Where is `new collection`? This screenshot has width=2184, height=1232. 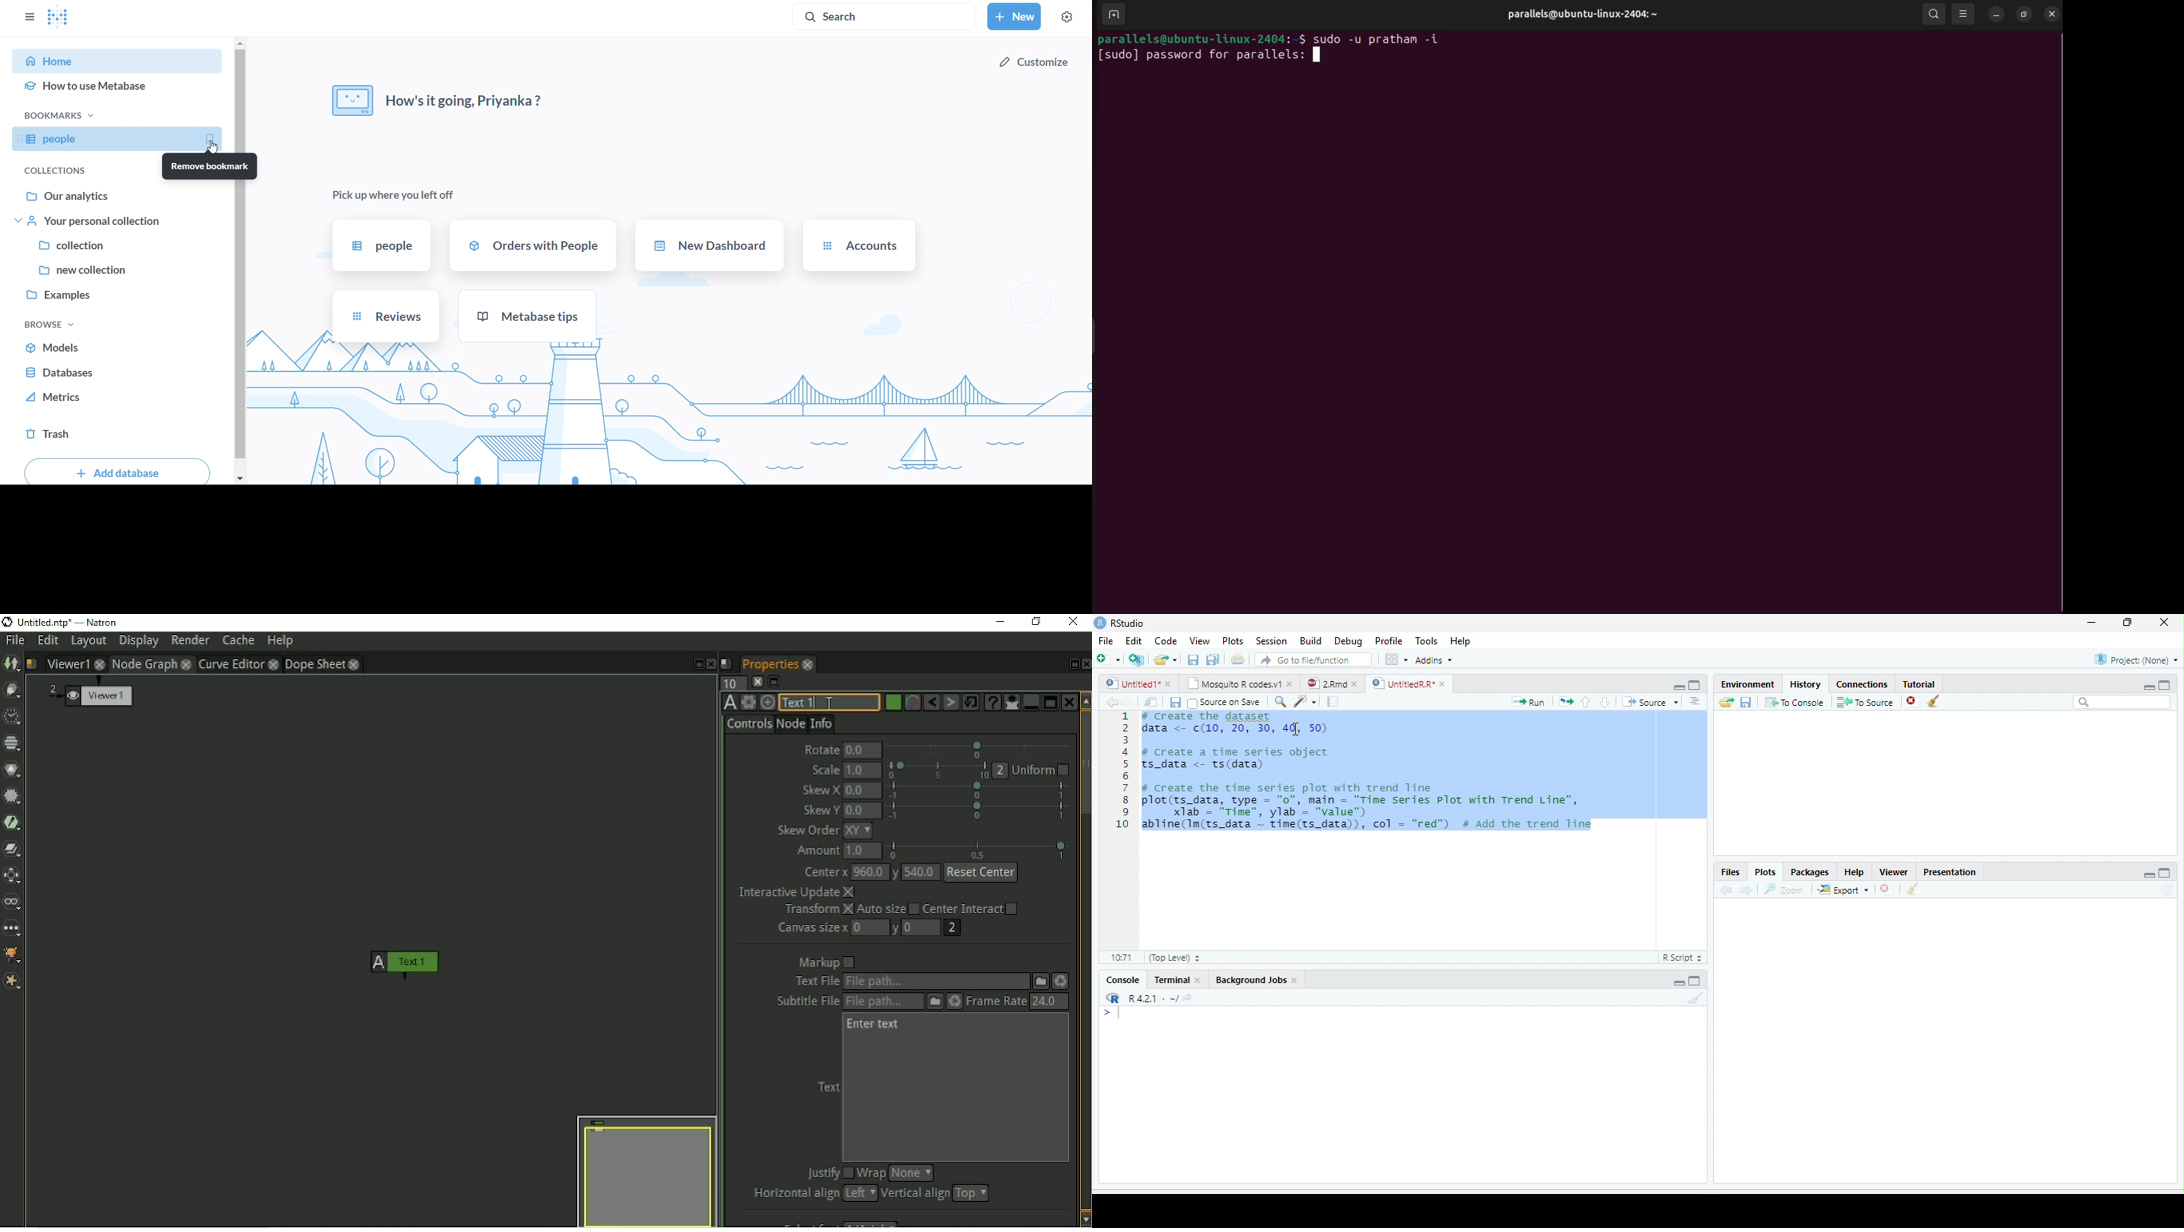 new collection is located at coordinates (116, 271).